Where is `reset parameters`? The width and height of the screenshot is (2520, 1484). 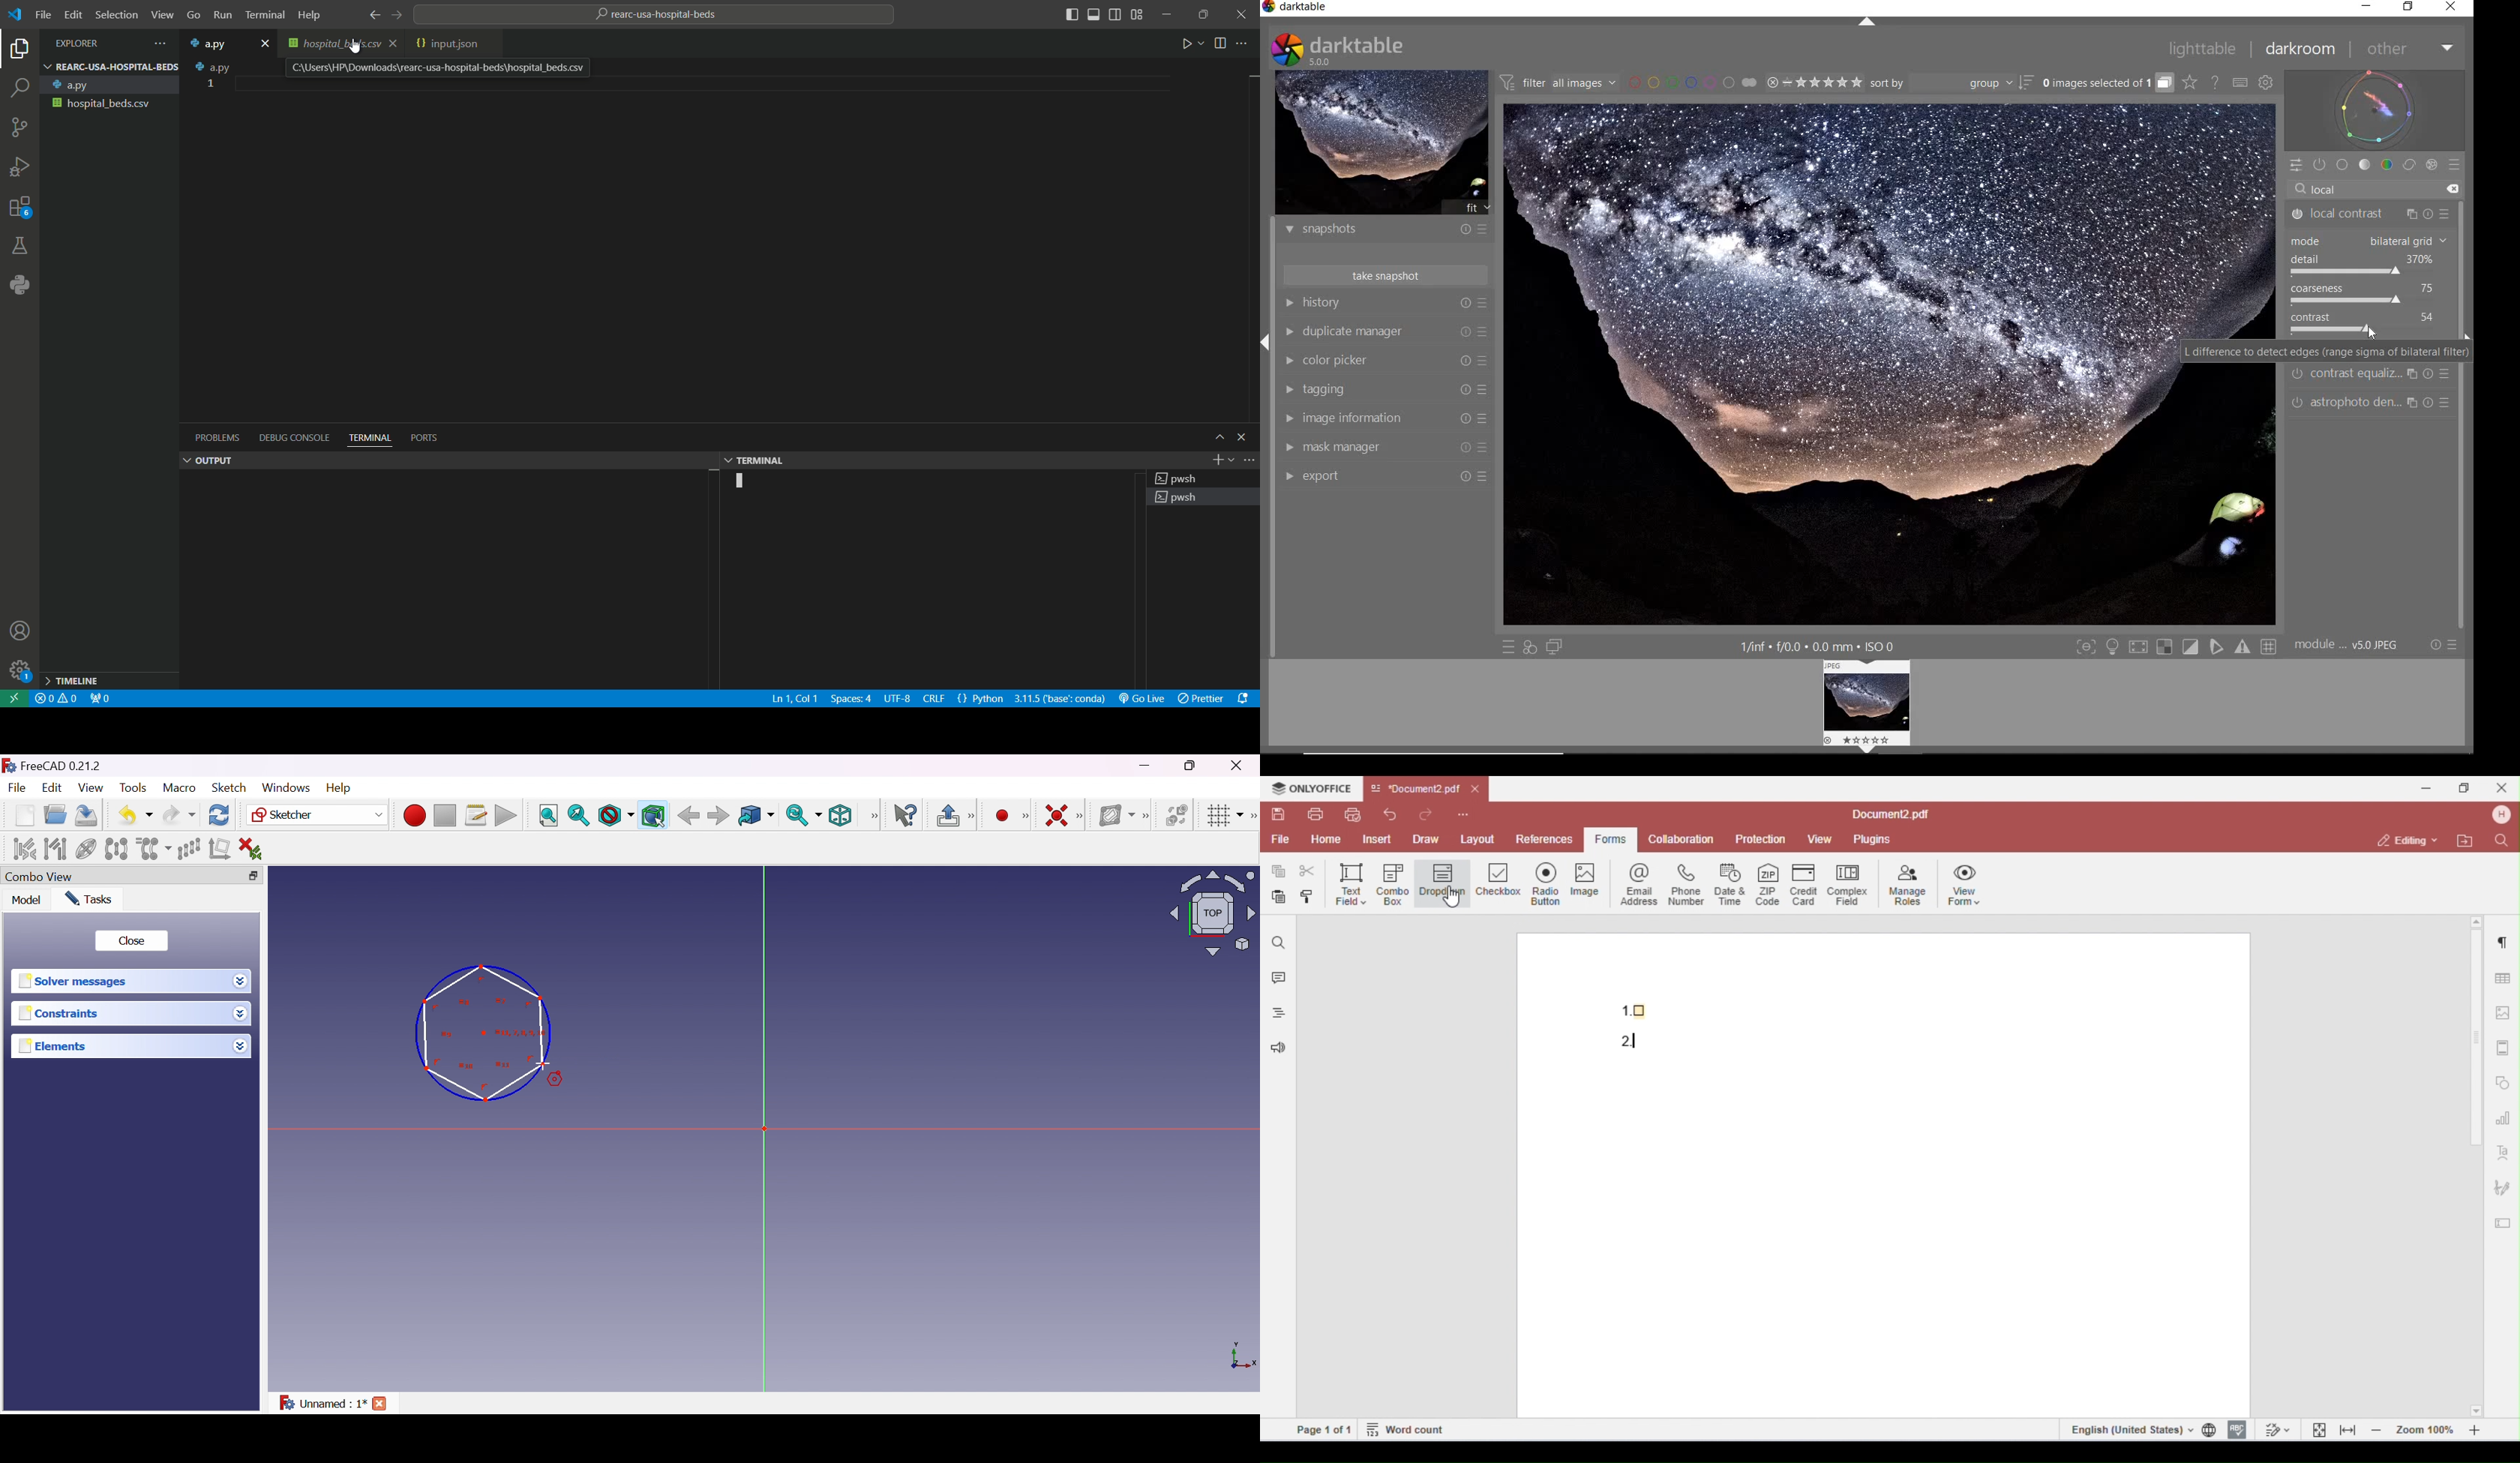
reset parameters is located at coordinates (2432, 210).